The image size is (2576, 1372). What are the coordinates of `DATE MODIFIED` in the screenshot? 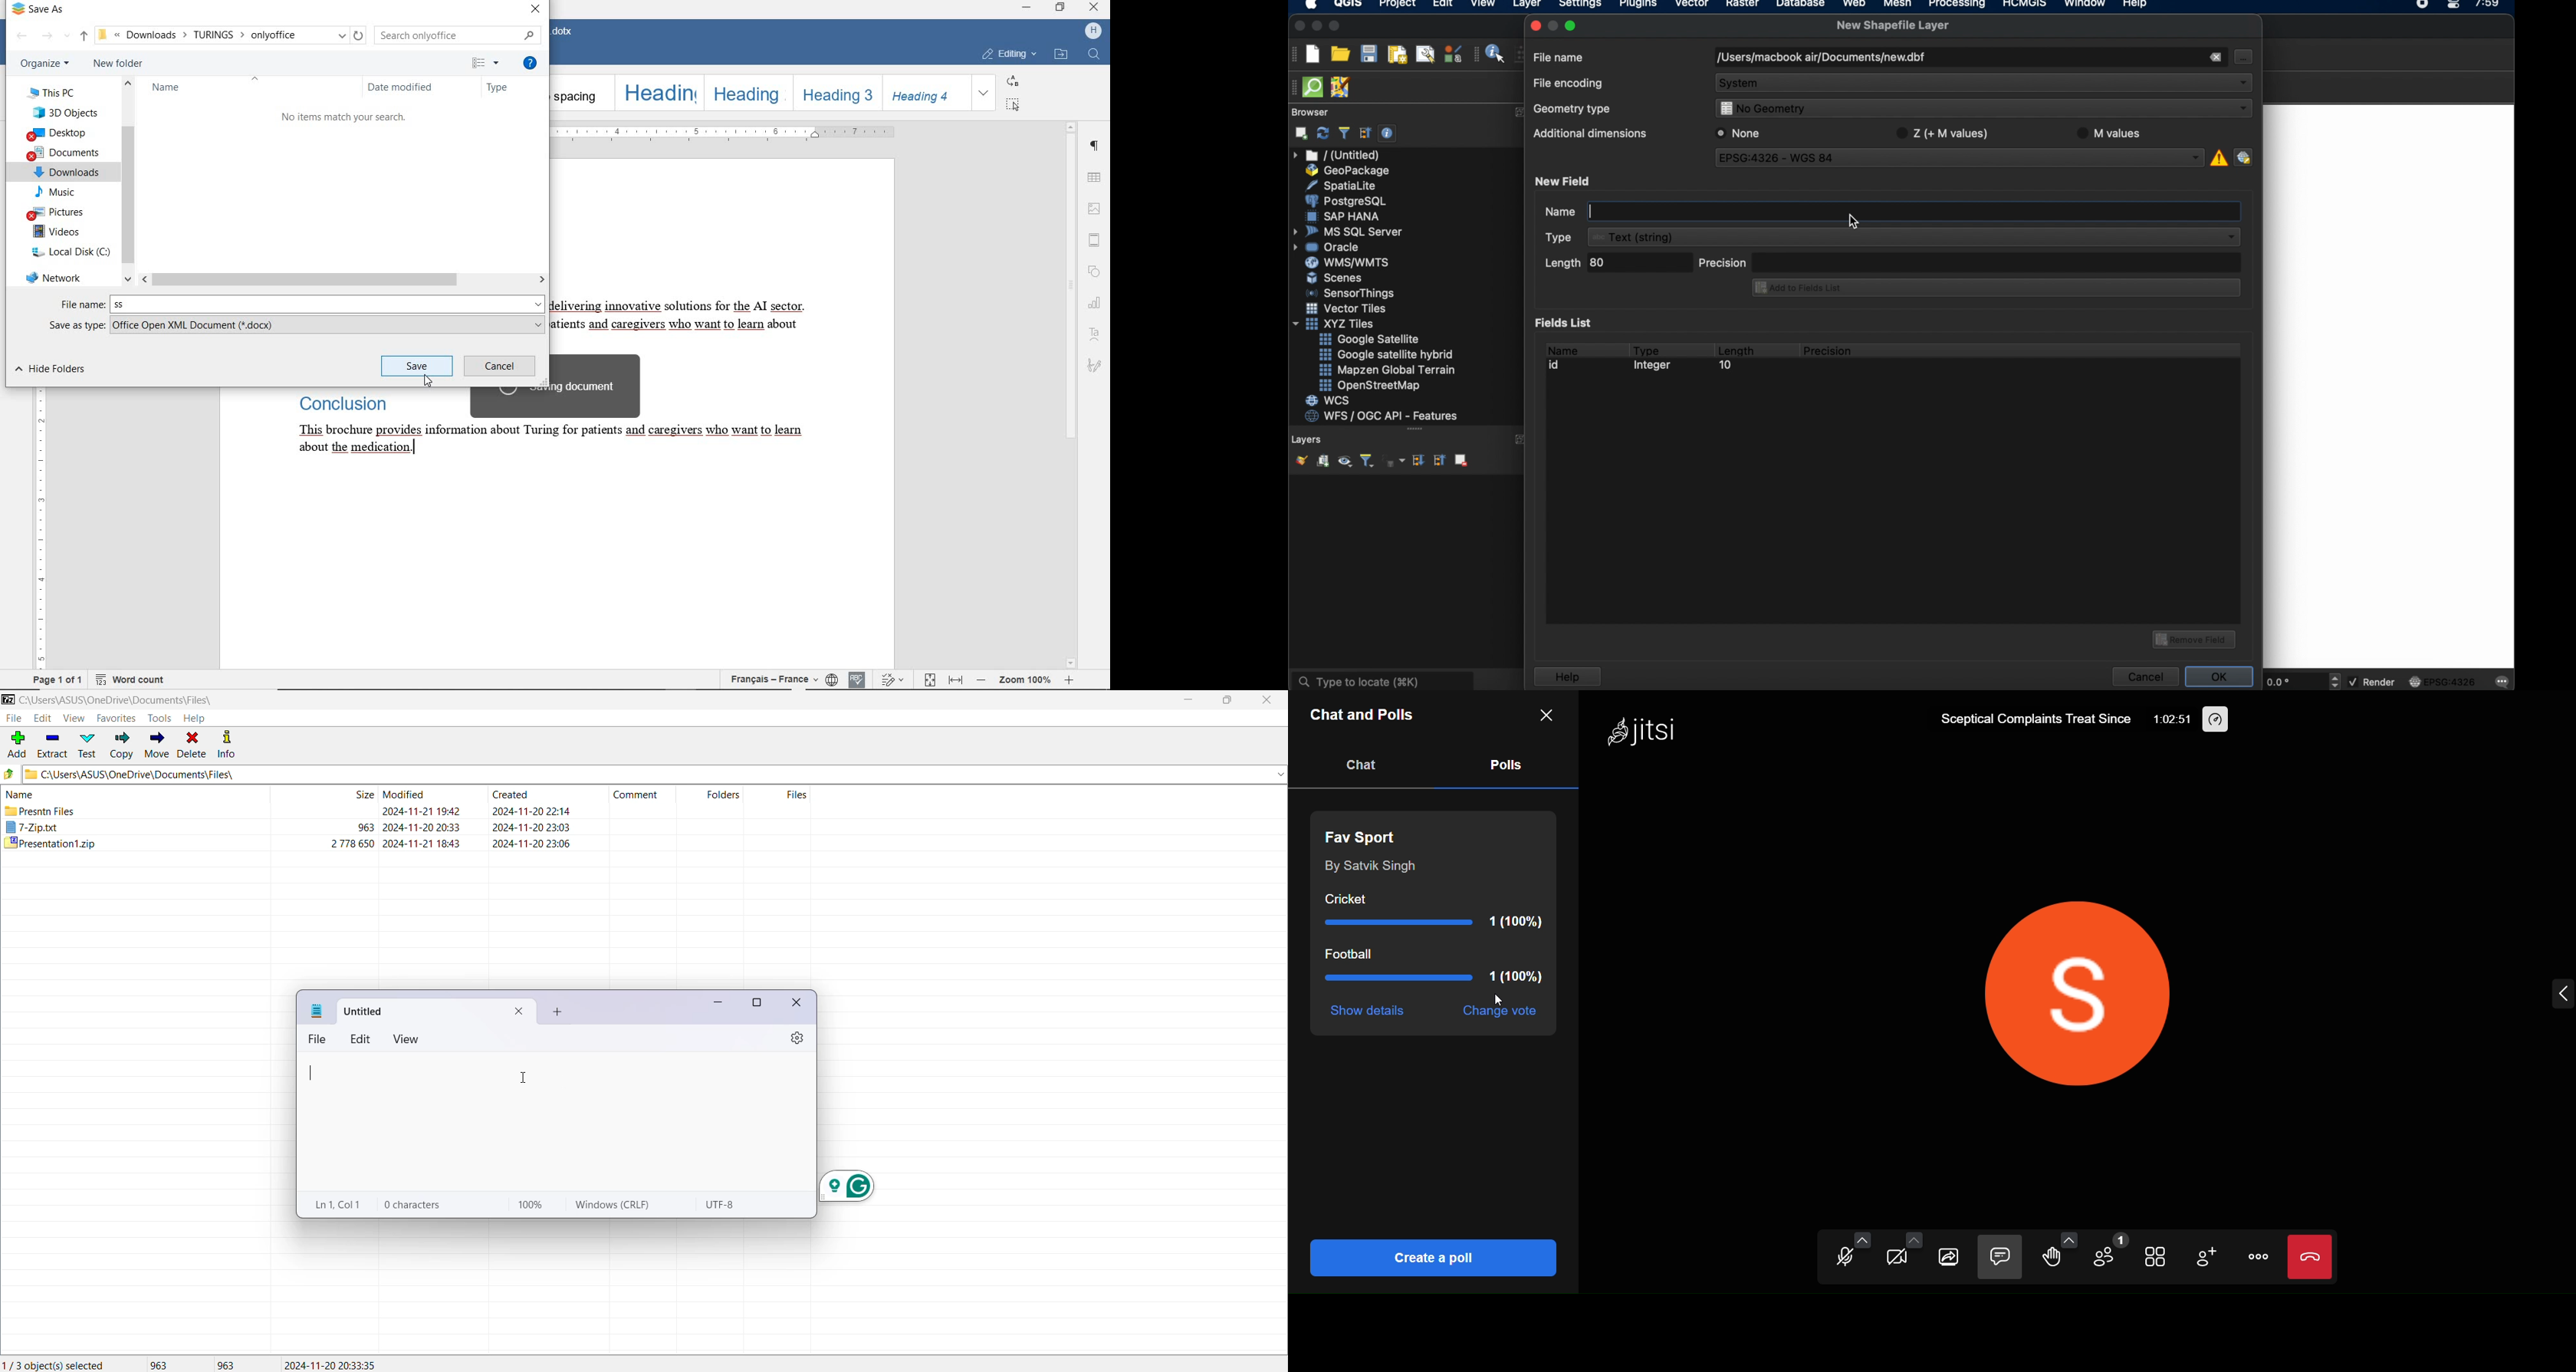 It's located at (409, 88).